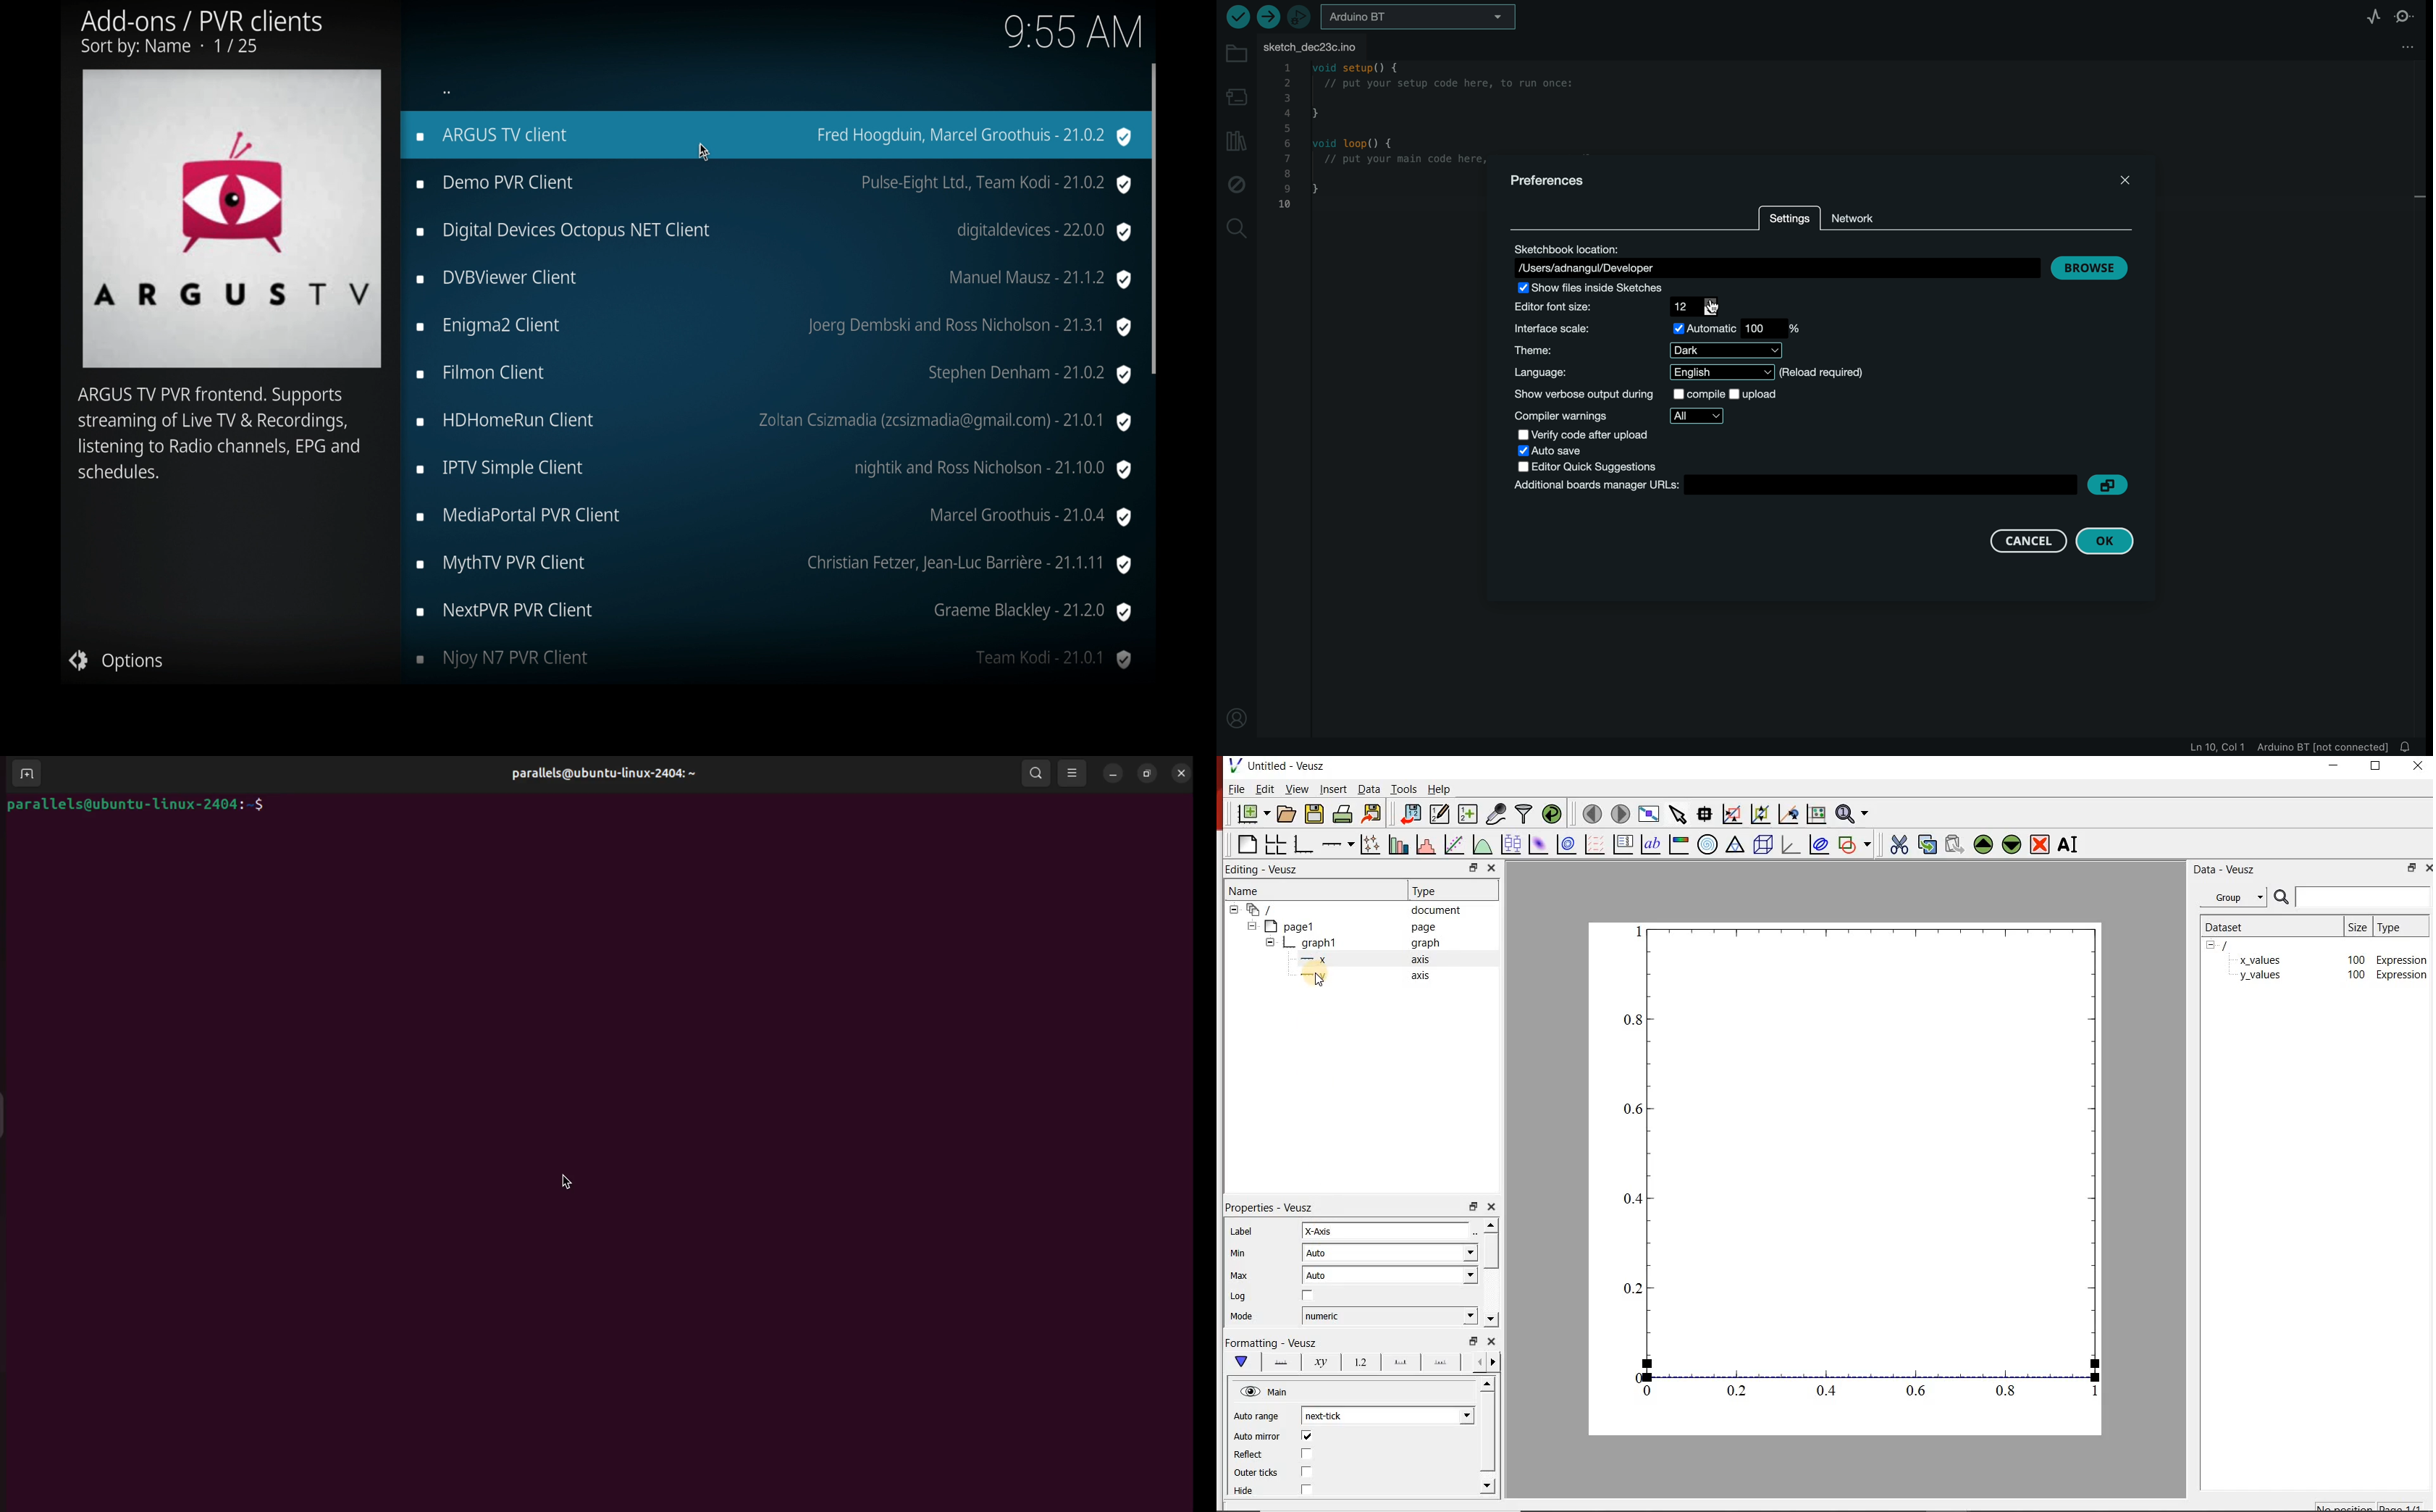  I want to click on move to previous page, so click(1592, 815).